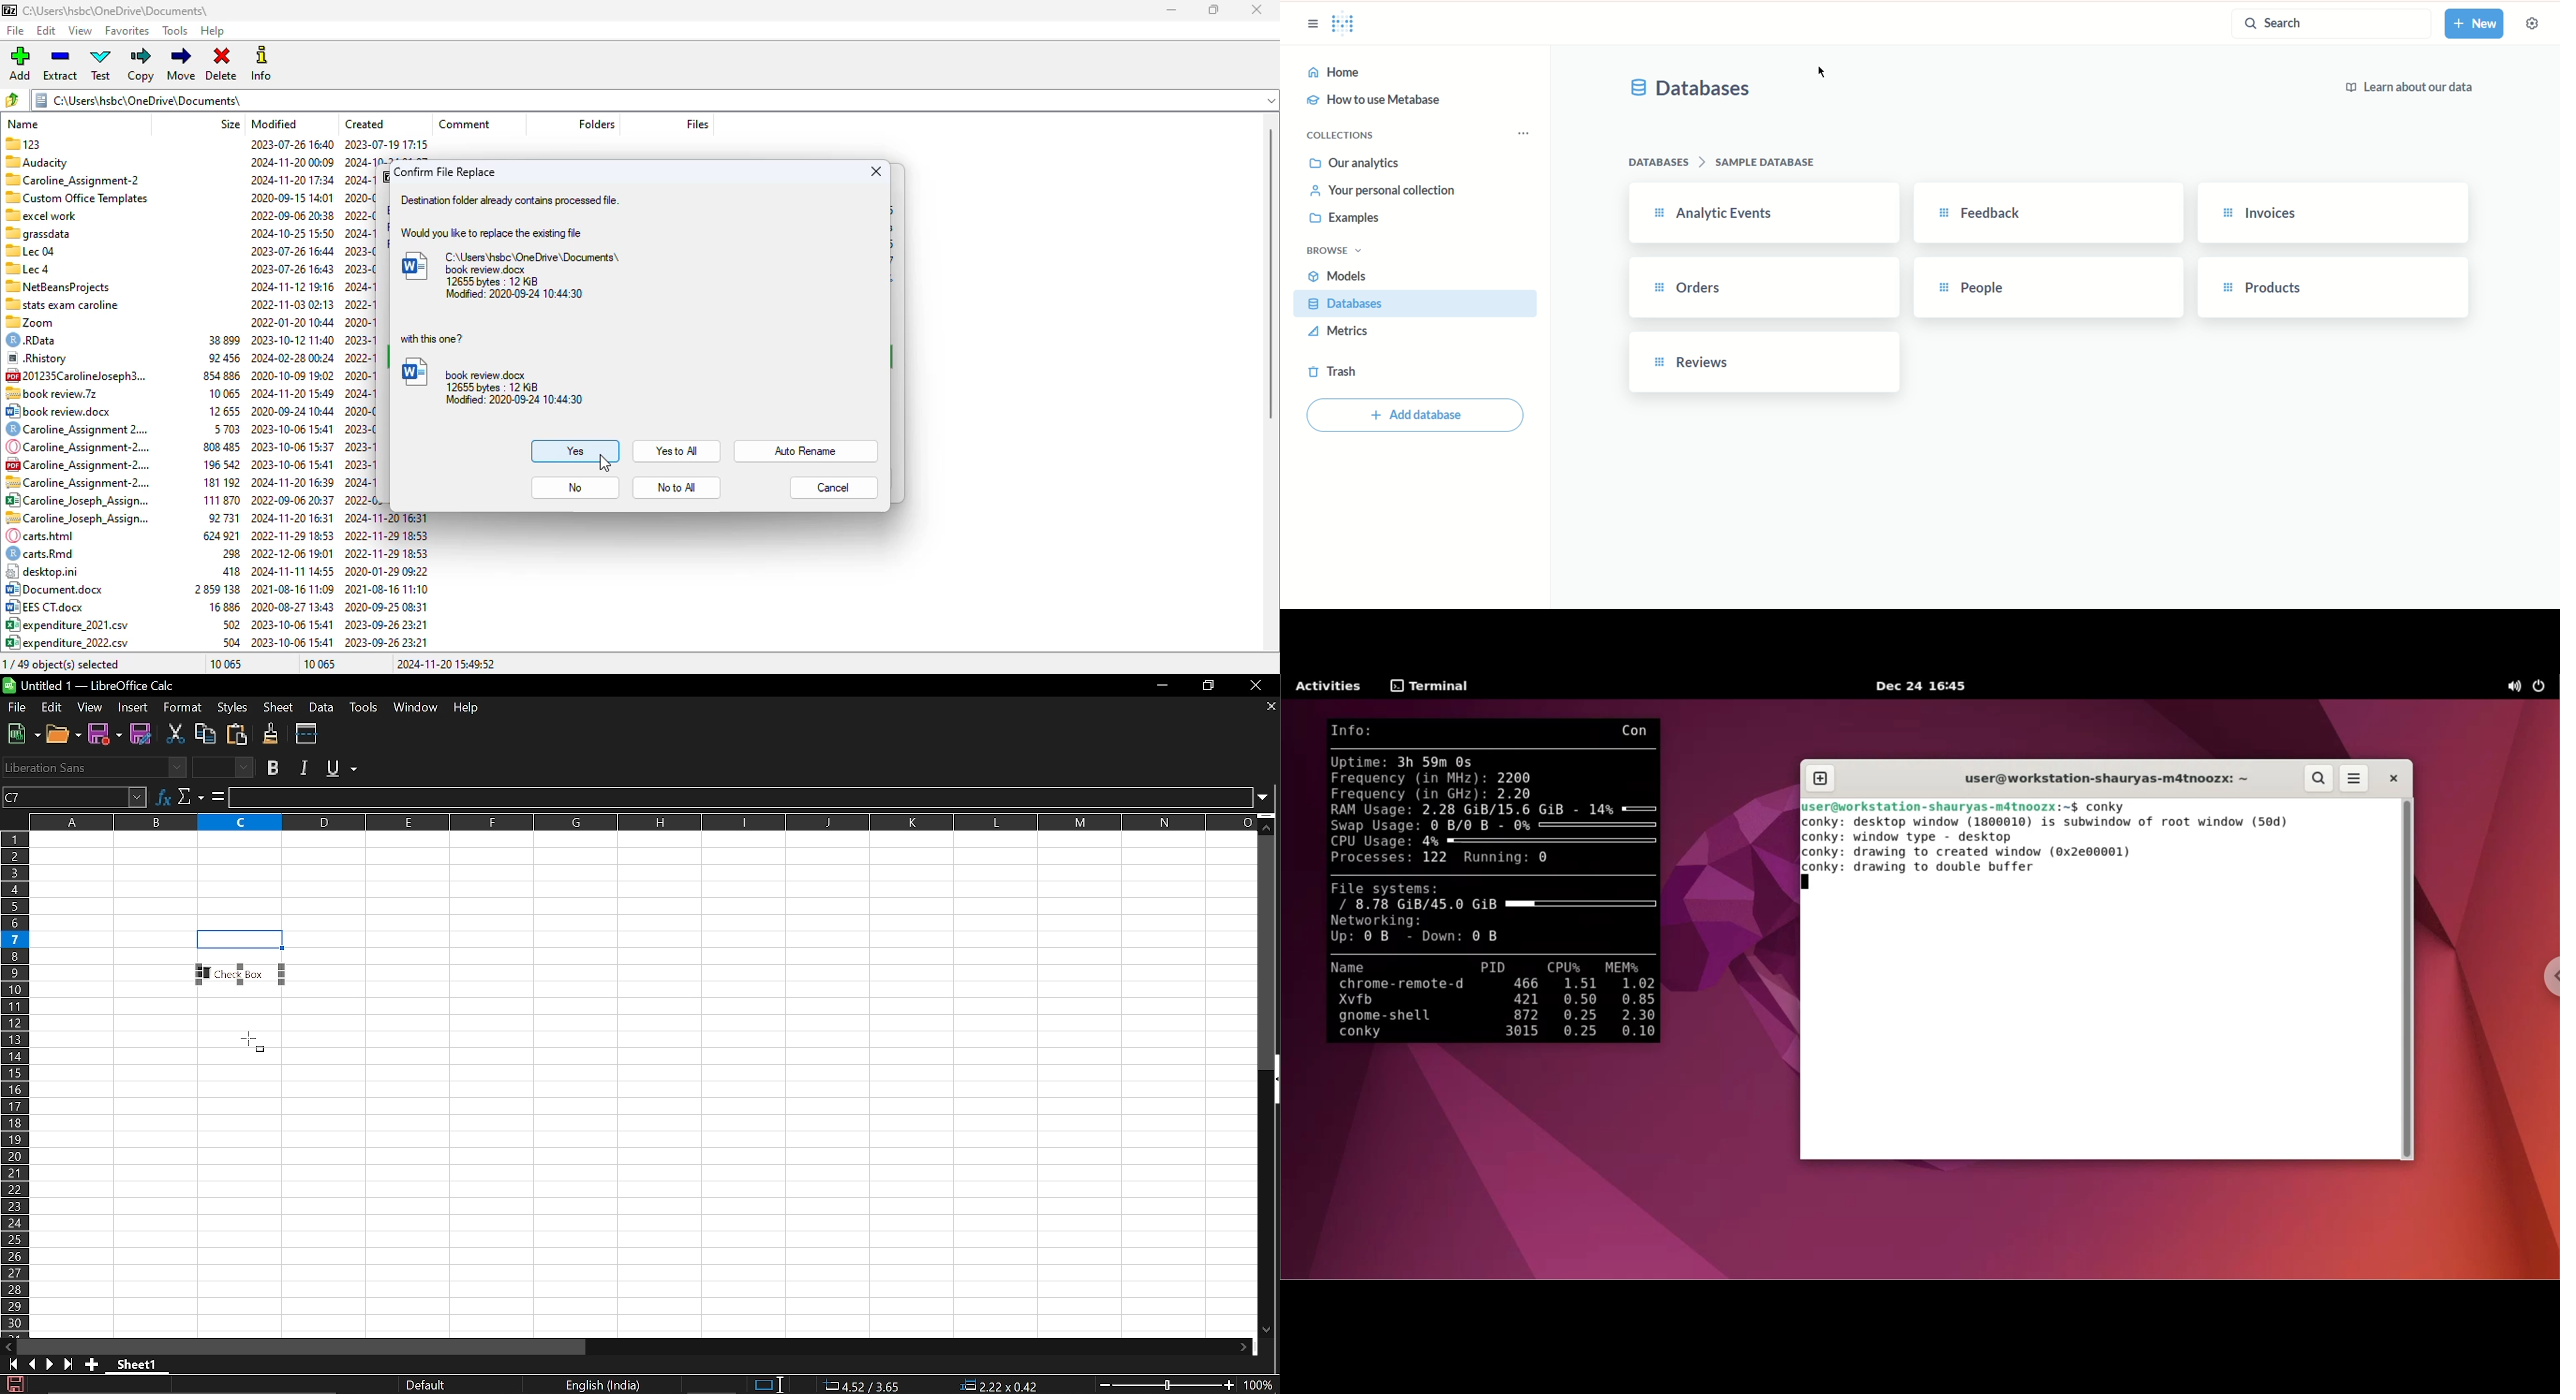 The width and height of the screenshot is (2576, 1400). Describe the element at coordinates (127, 31) in the screenshot. I see `favorites` at that location.